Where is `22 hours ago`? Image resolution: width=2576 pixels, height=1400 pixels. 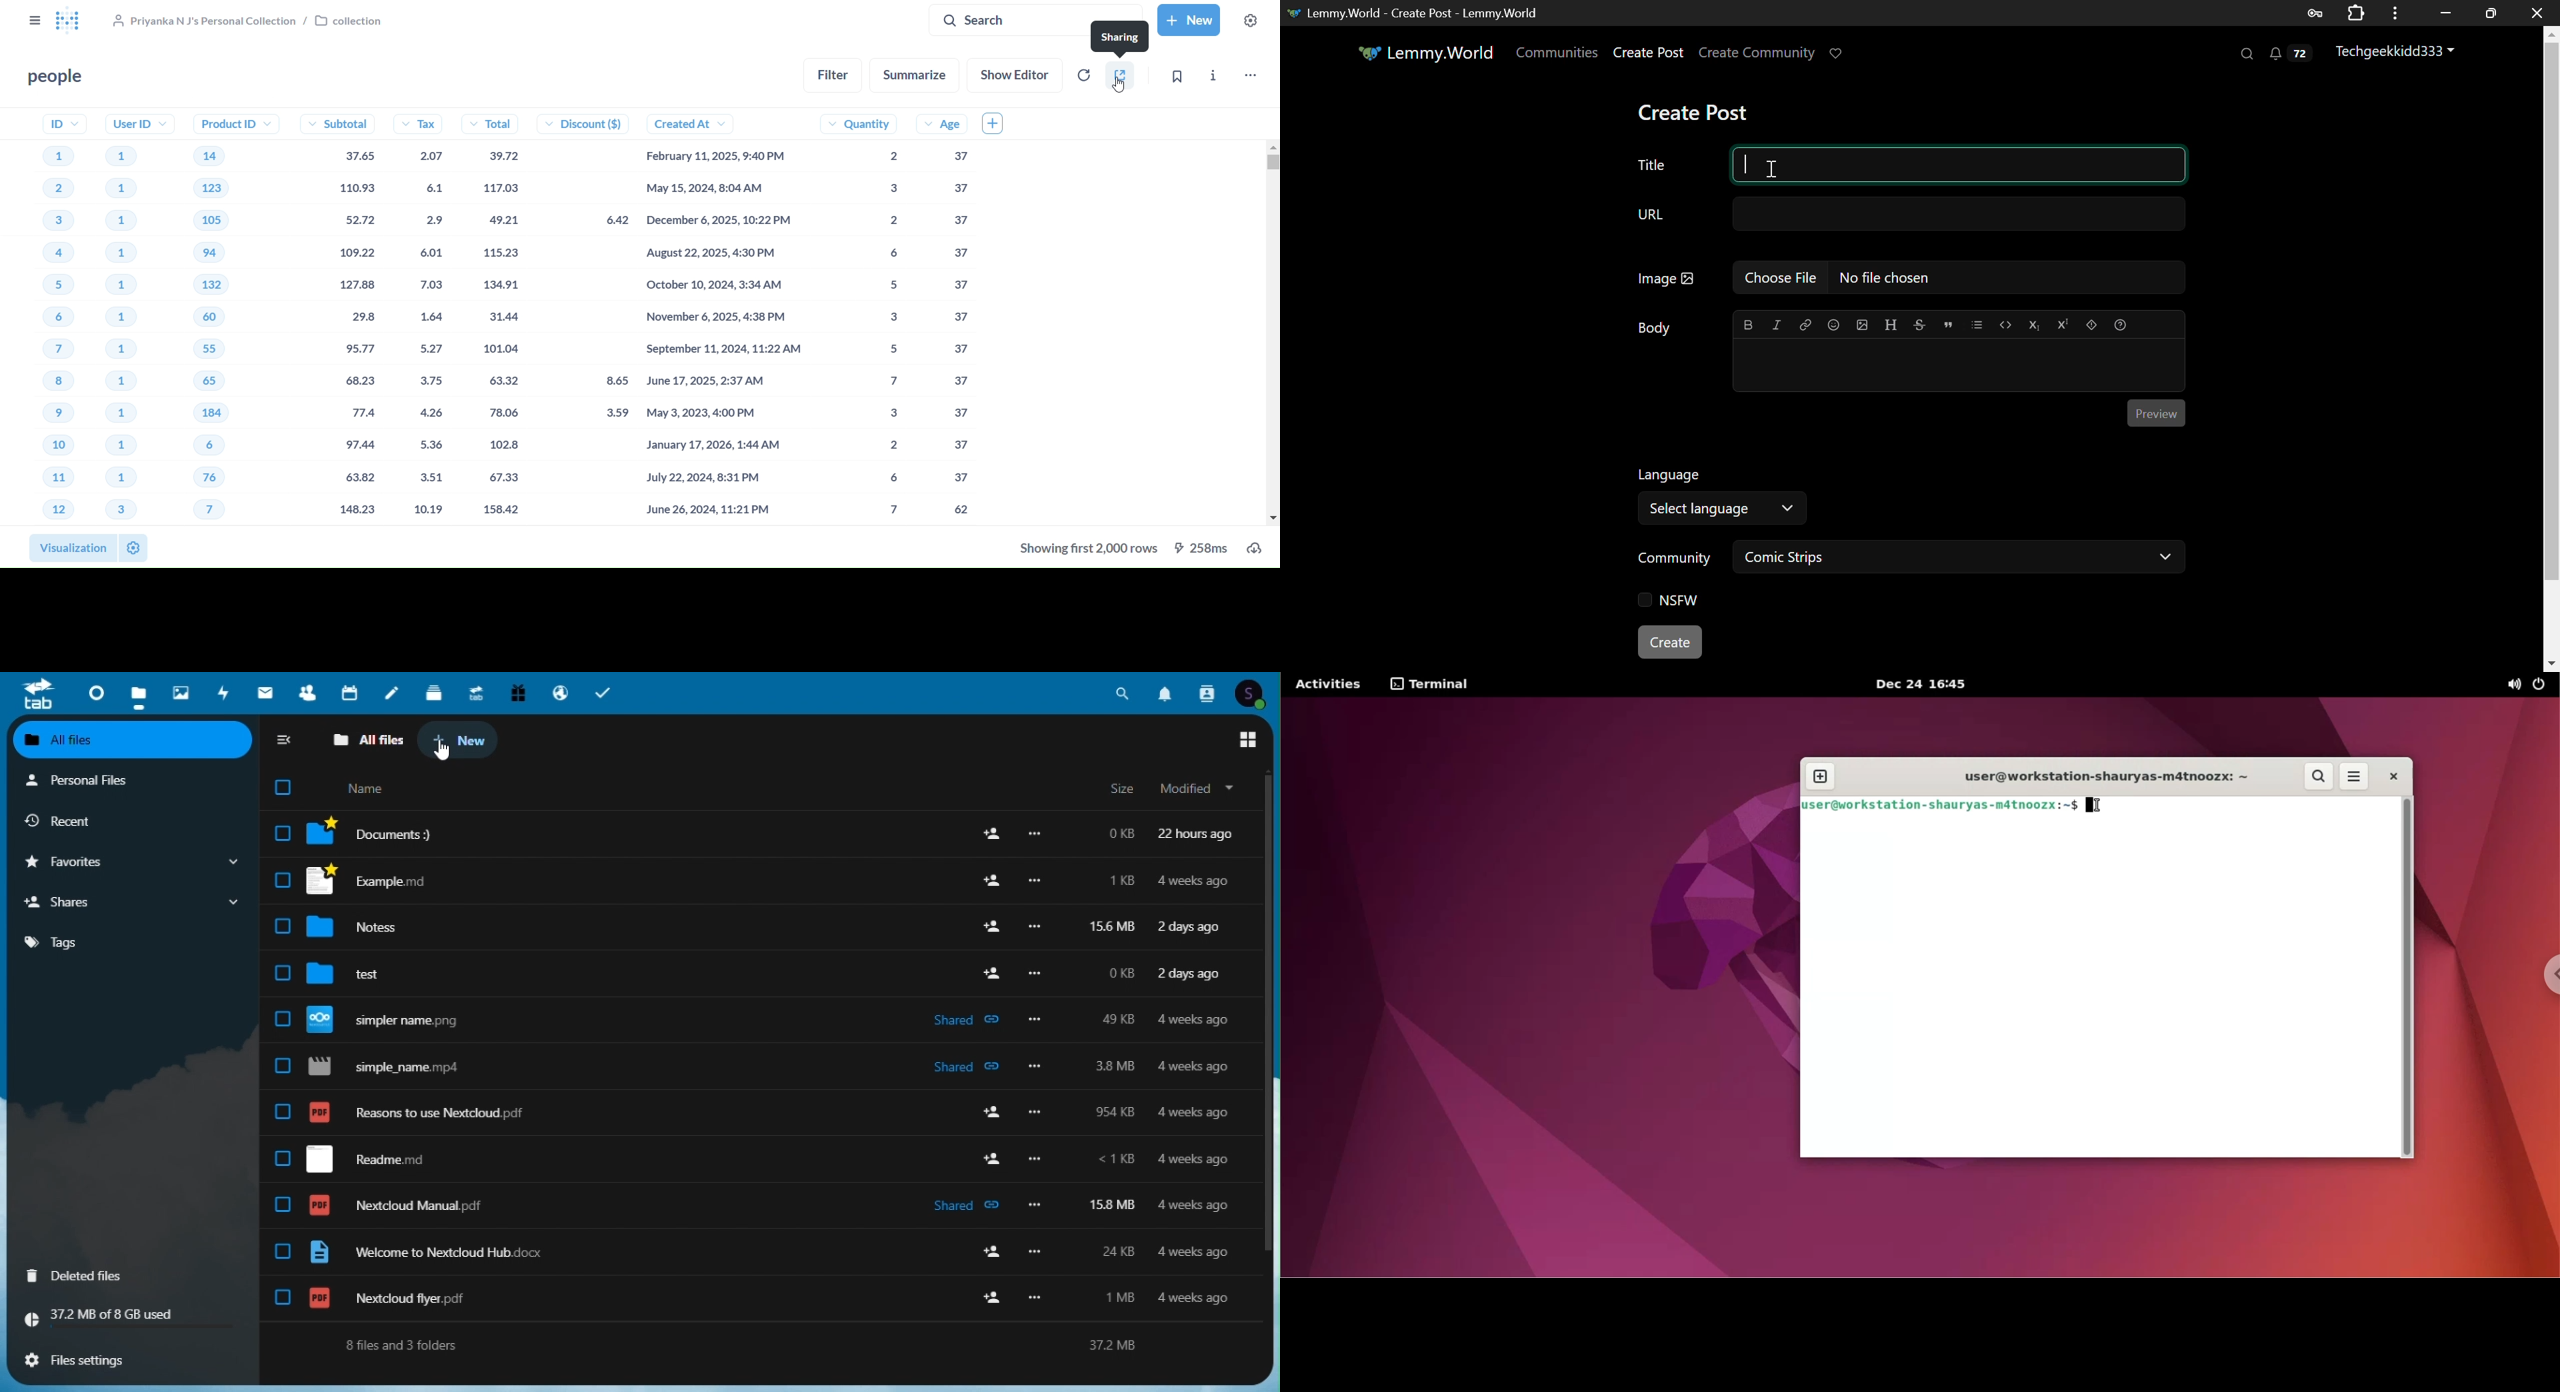 22 hours ago is located at coordinates (1203, 834).